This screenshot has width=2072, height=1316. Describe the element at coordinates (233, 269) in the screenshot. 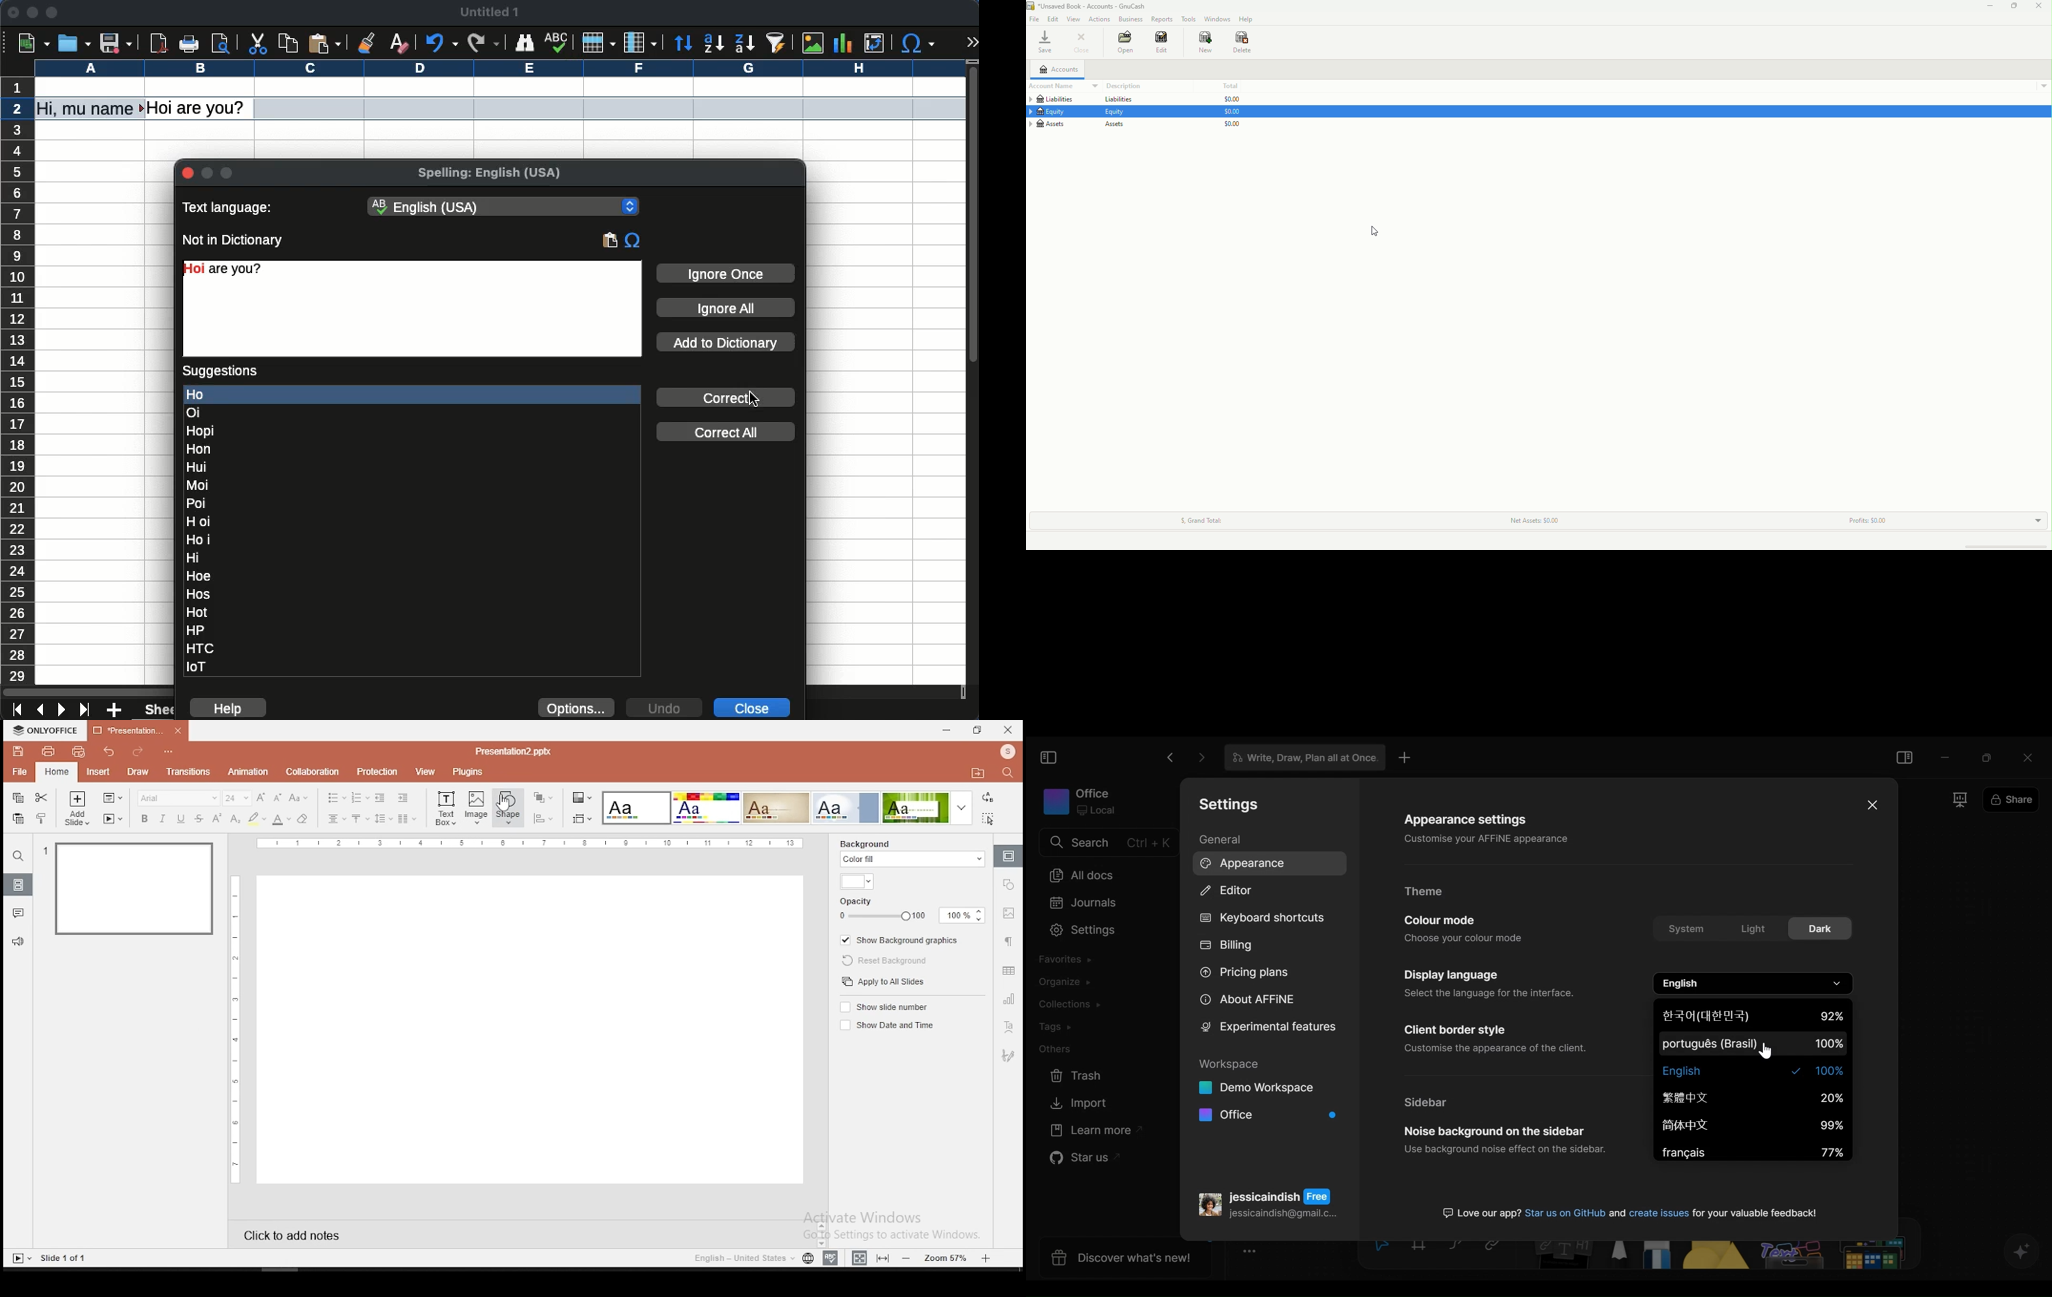

I see `Hoi are you? - error text` at that location.